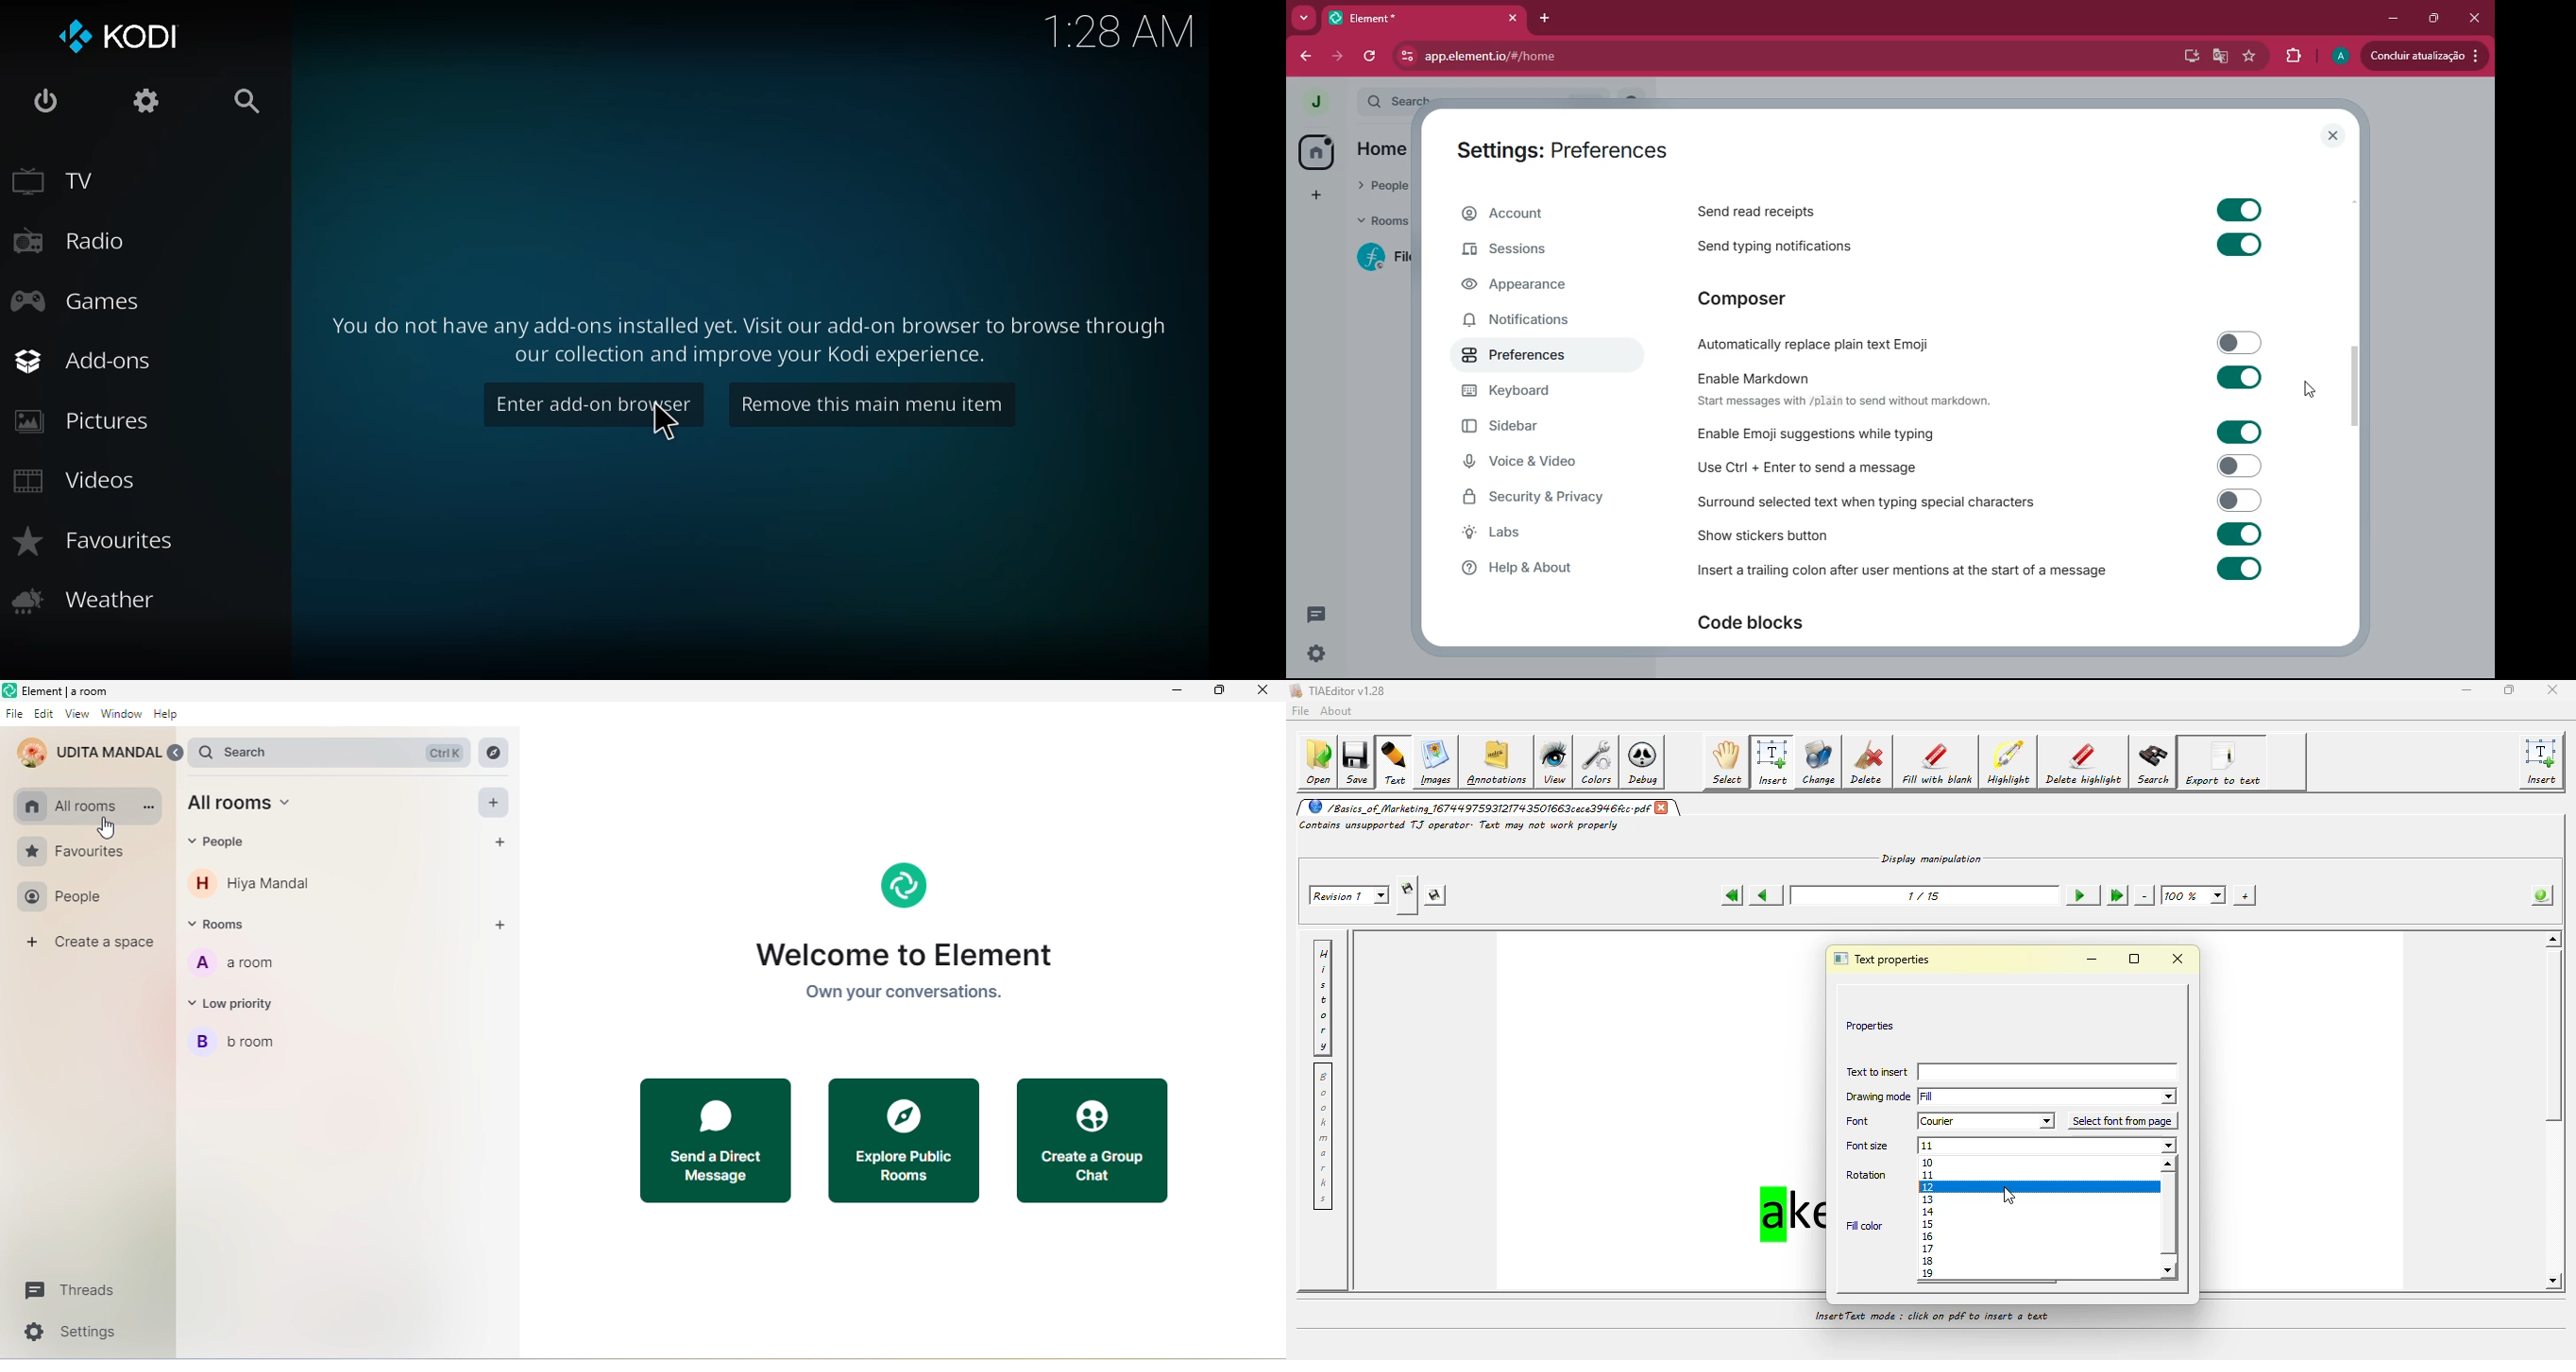  What do you see at coordinates (1339, 691) in the screenshot?
I see `TIAEditor v1.28` at bounding box center [1339, 691].